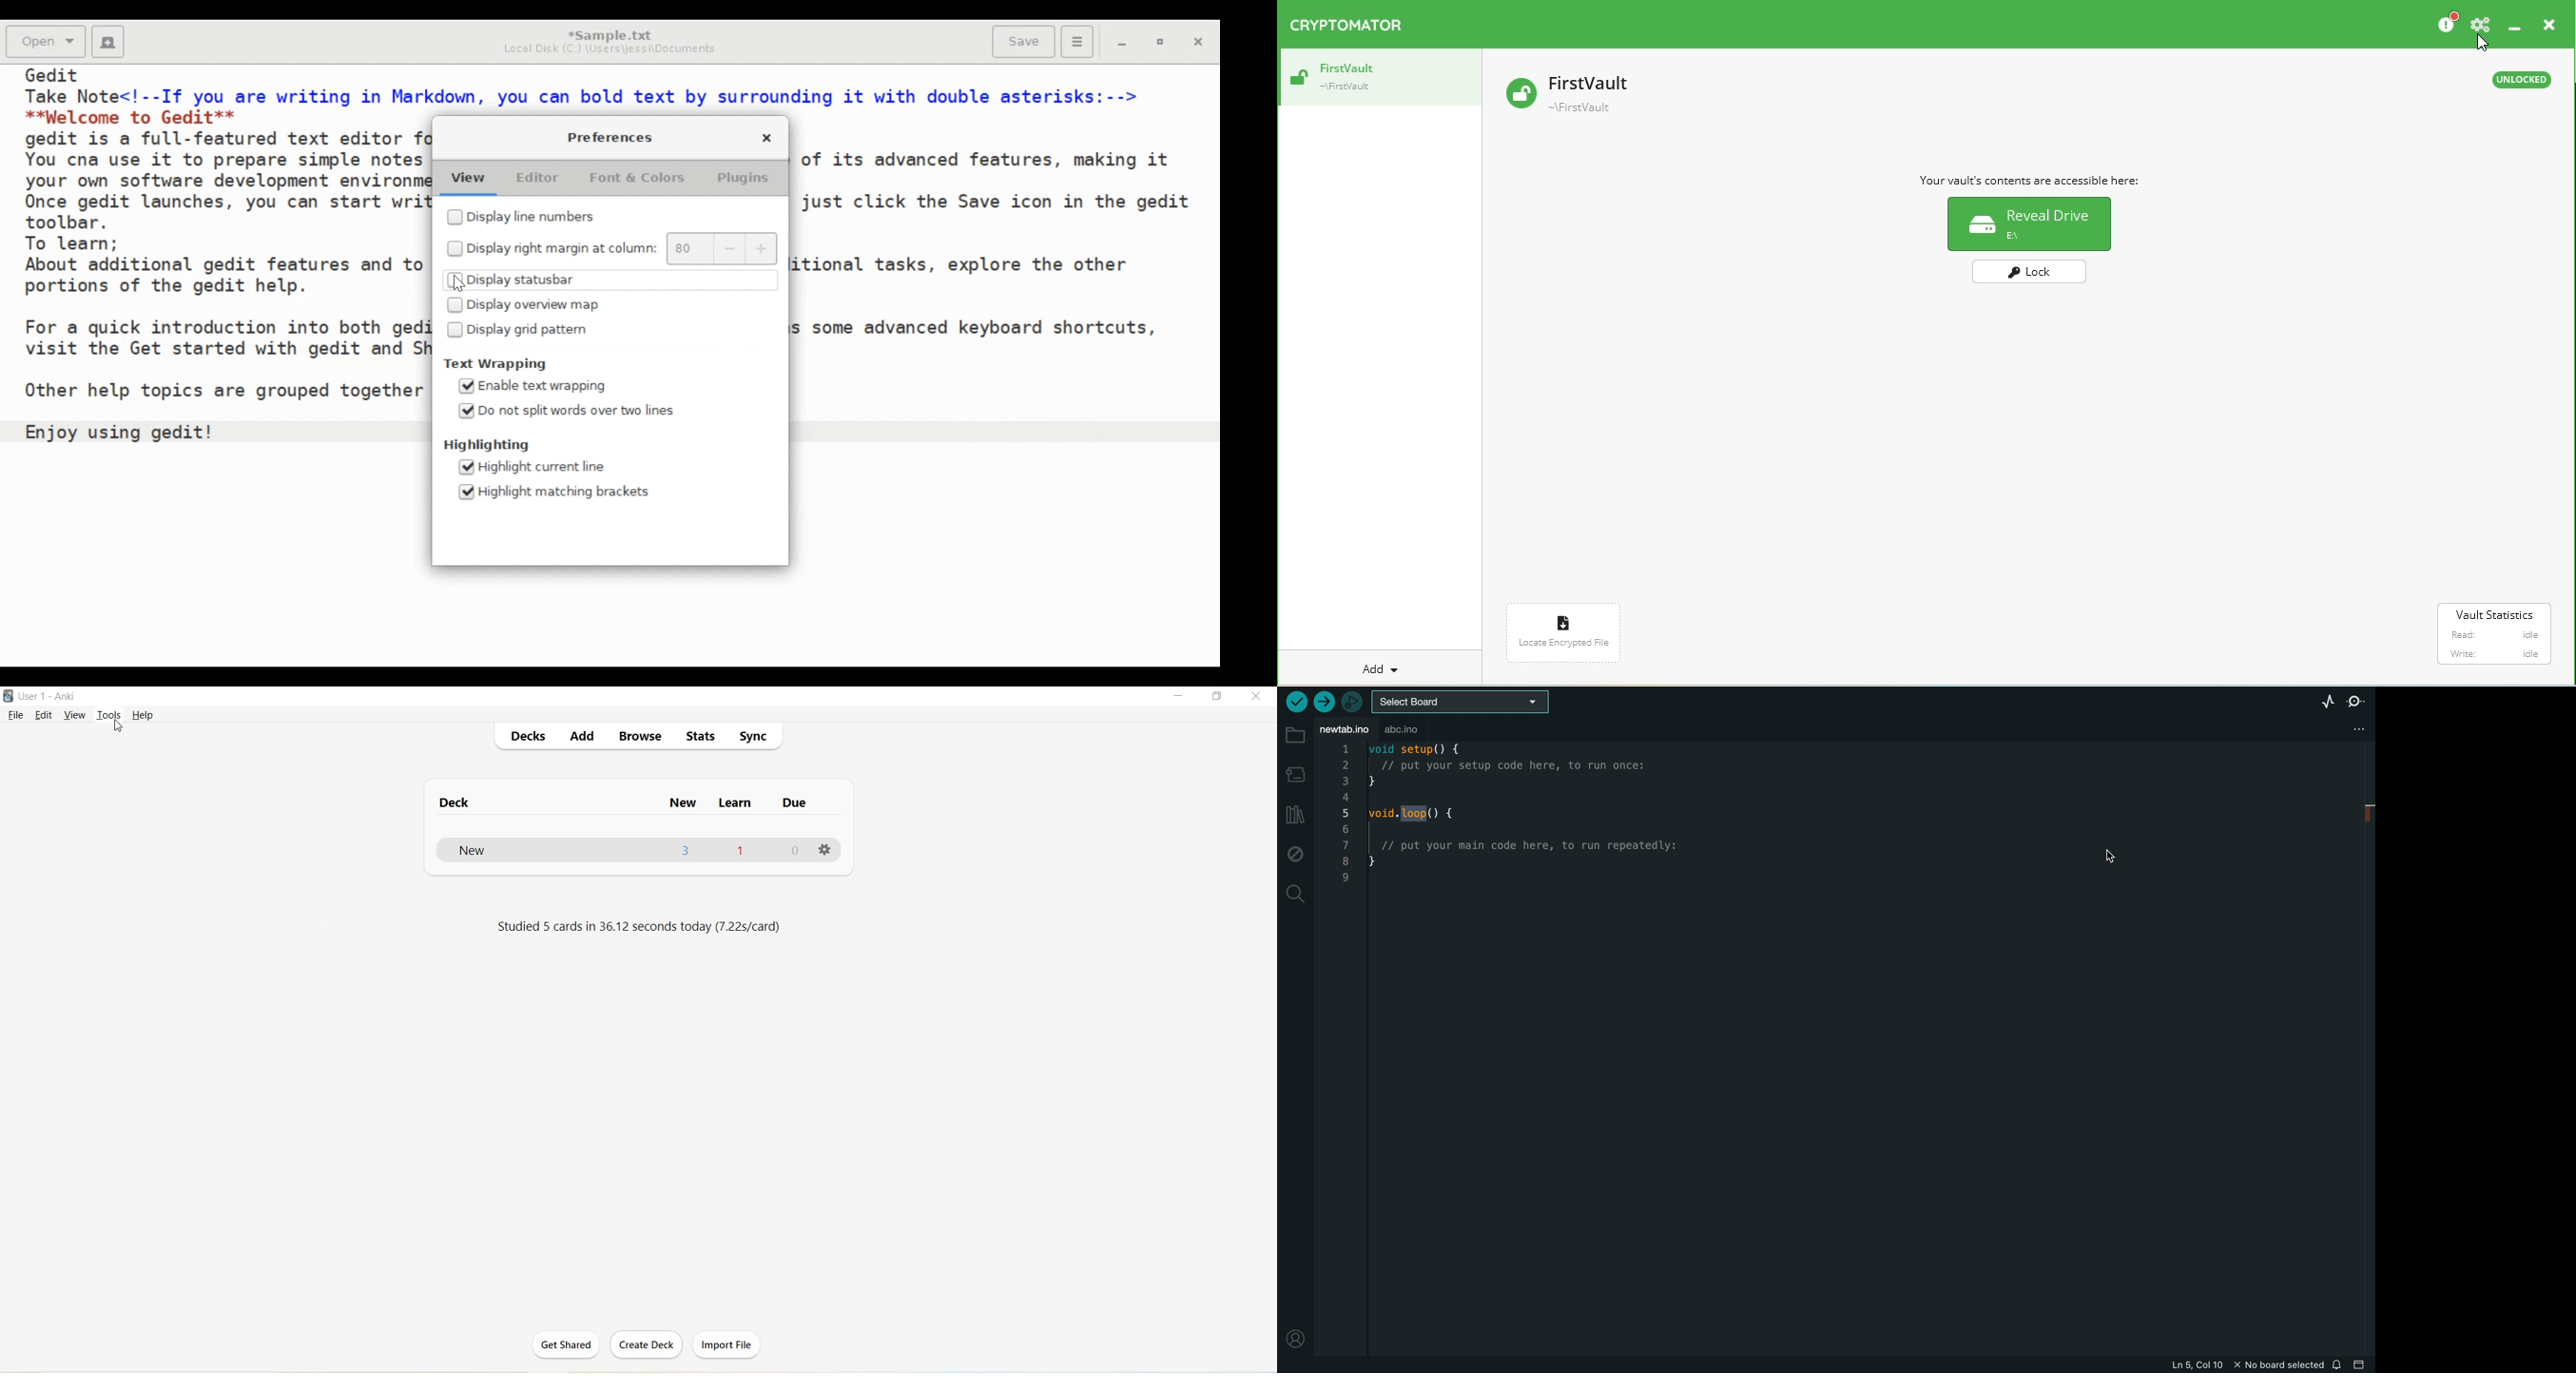 The width and height of the screenshot is (2576, 1400). What do you see at coordinates (755, 736) in the screenshot?
I see `Sync` at bounding box center [755, 736].